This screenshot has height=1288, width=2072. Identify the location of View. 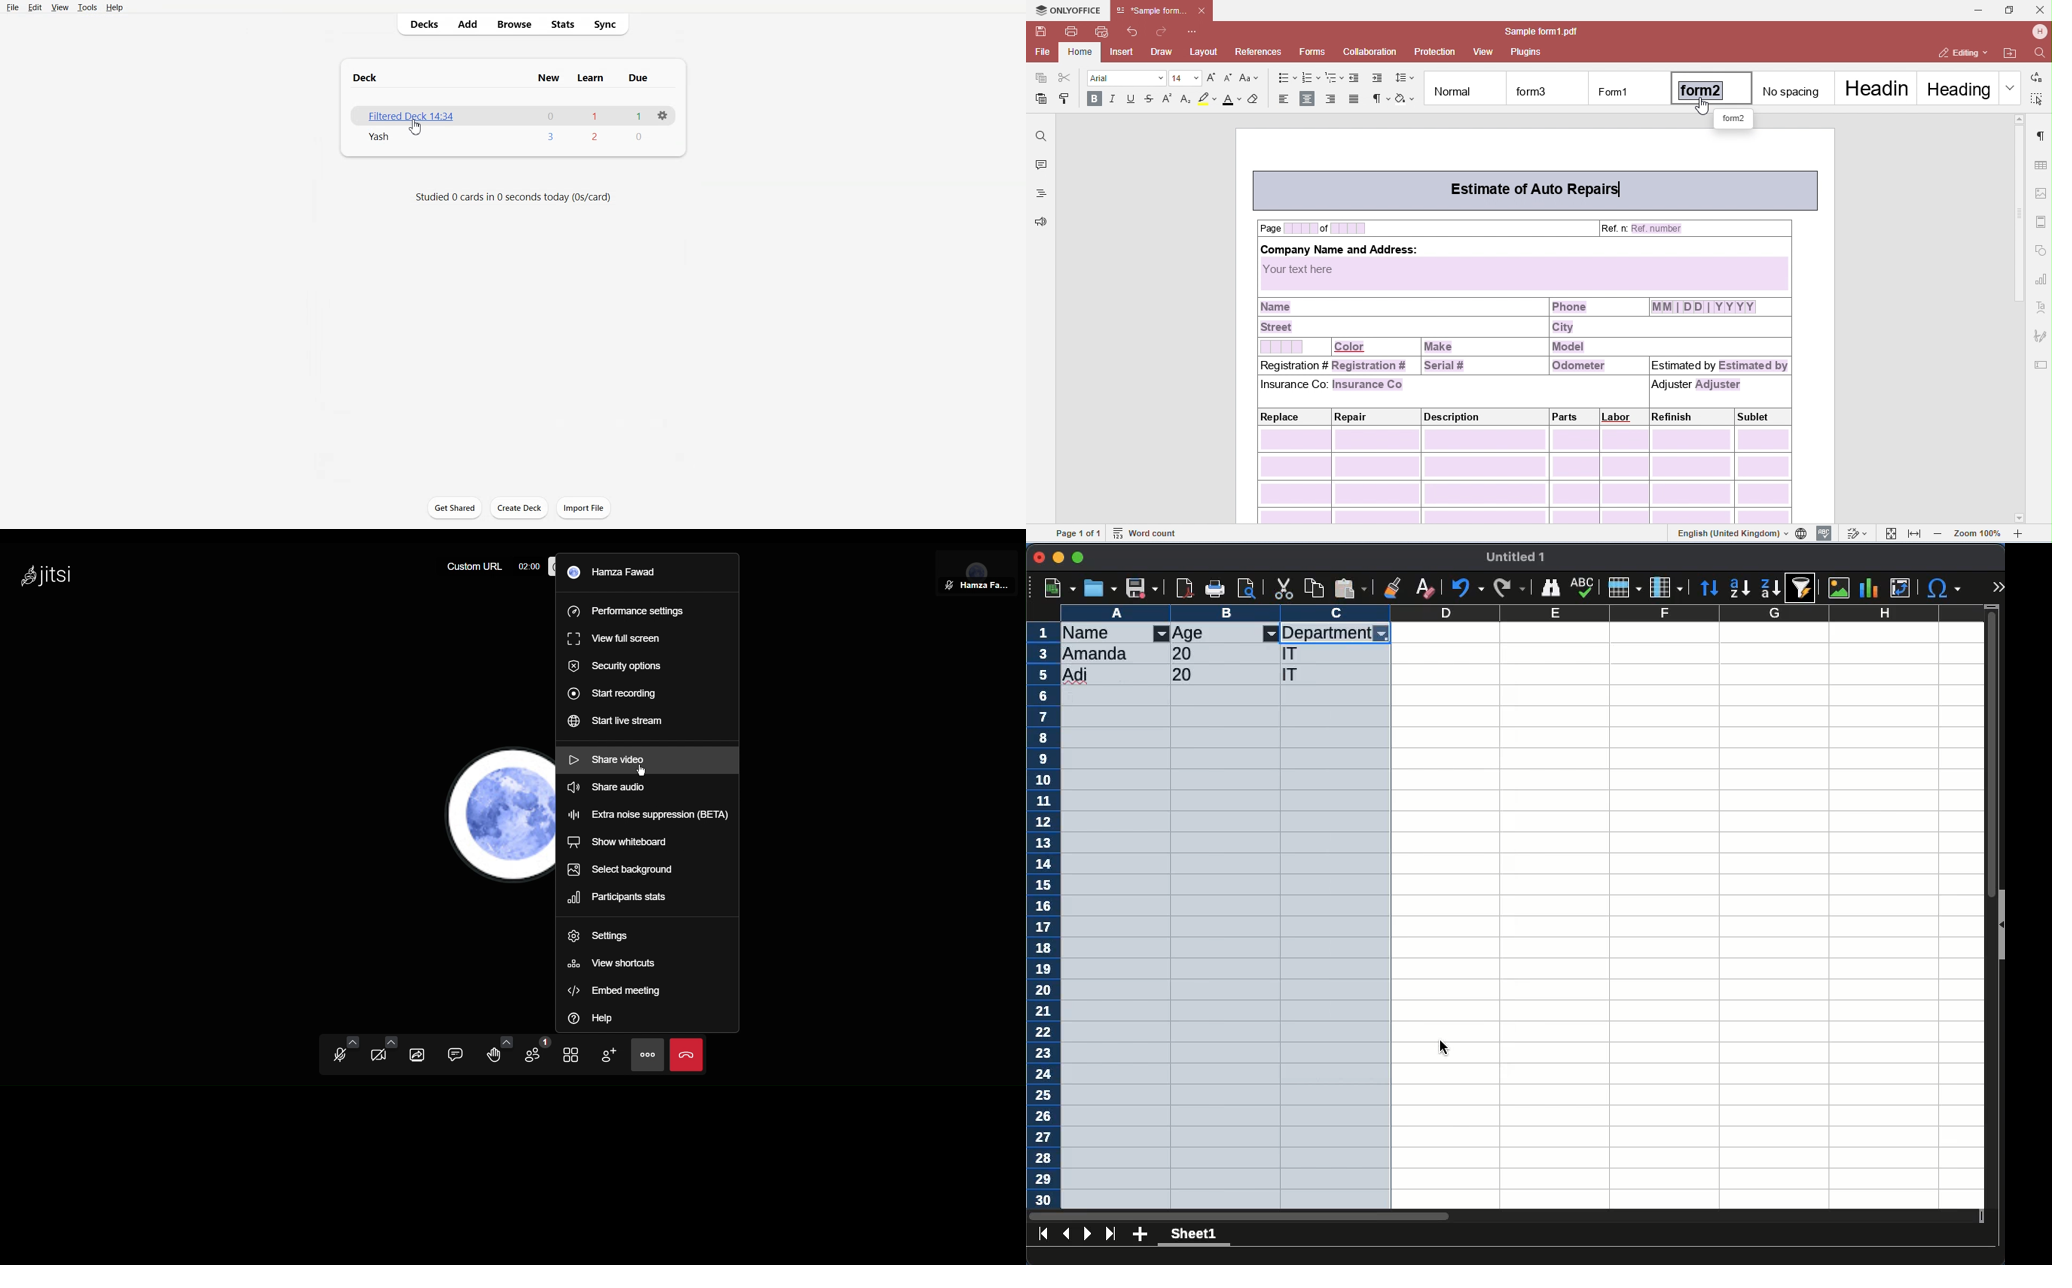
(60, 7).